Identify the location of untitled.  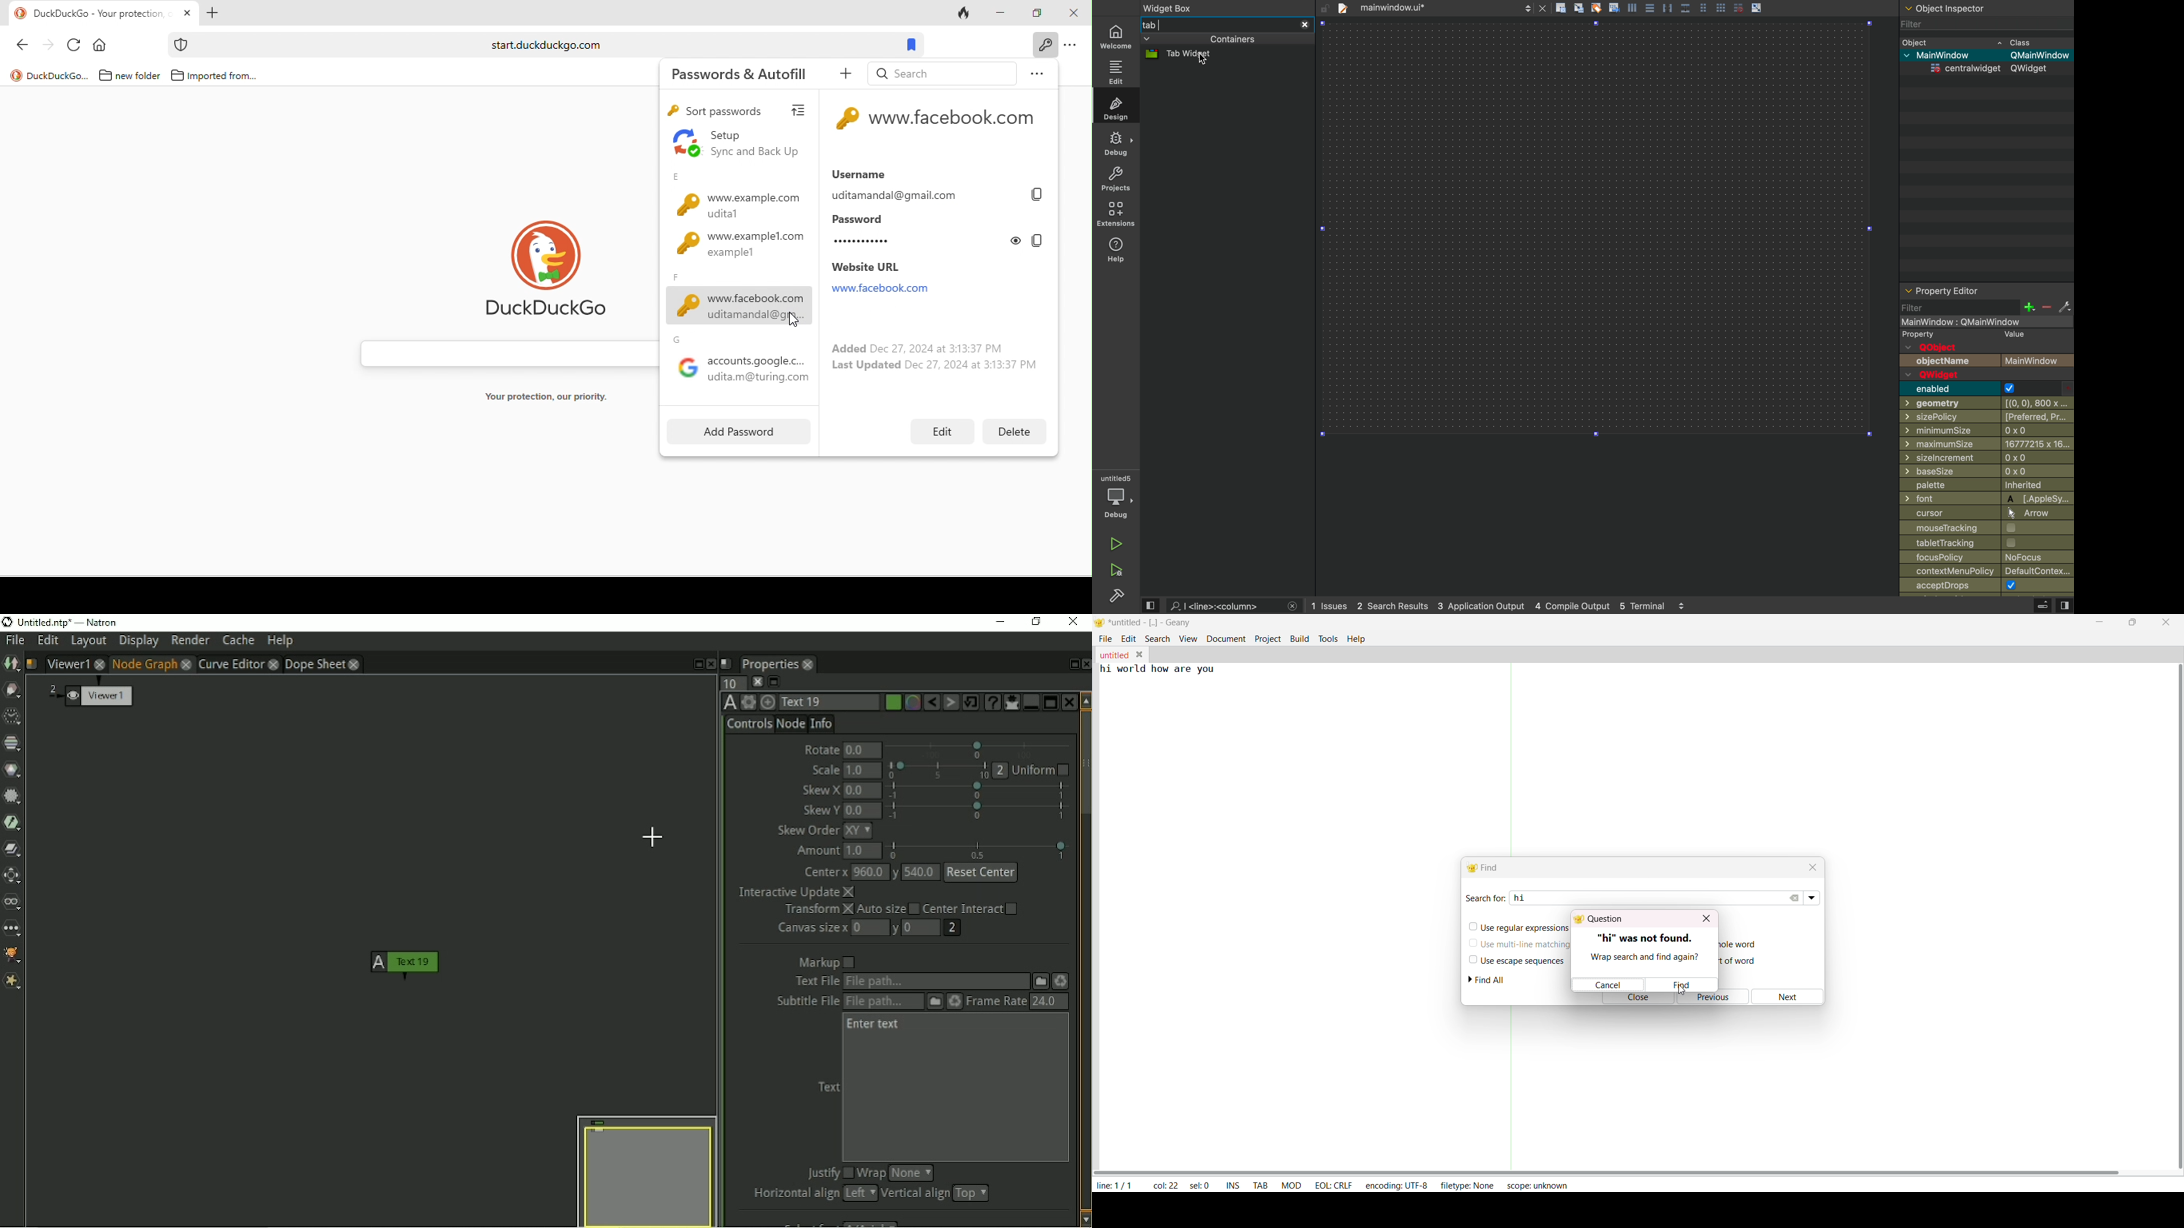
(1113, 653).